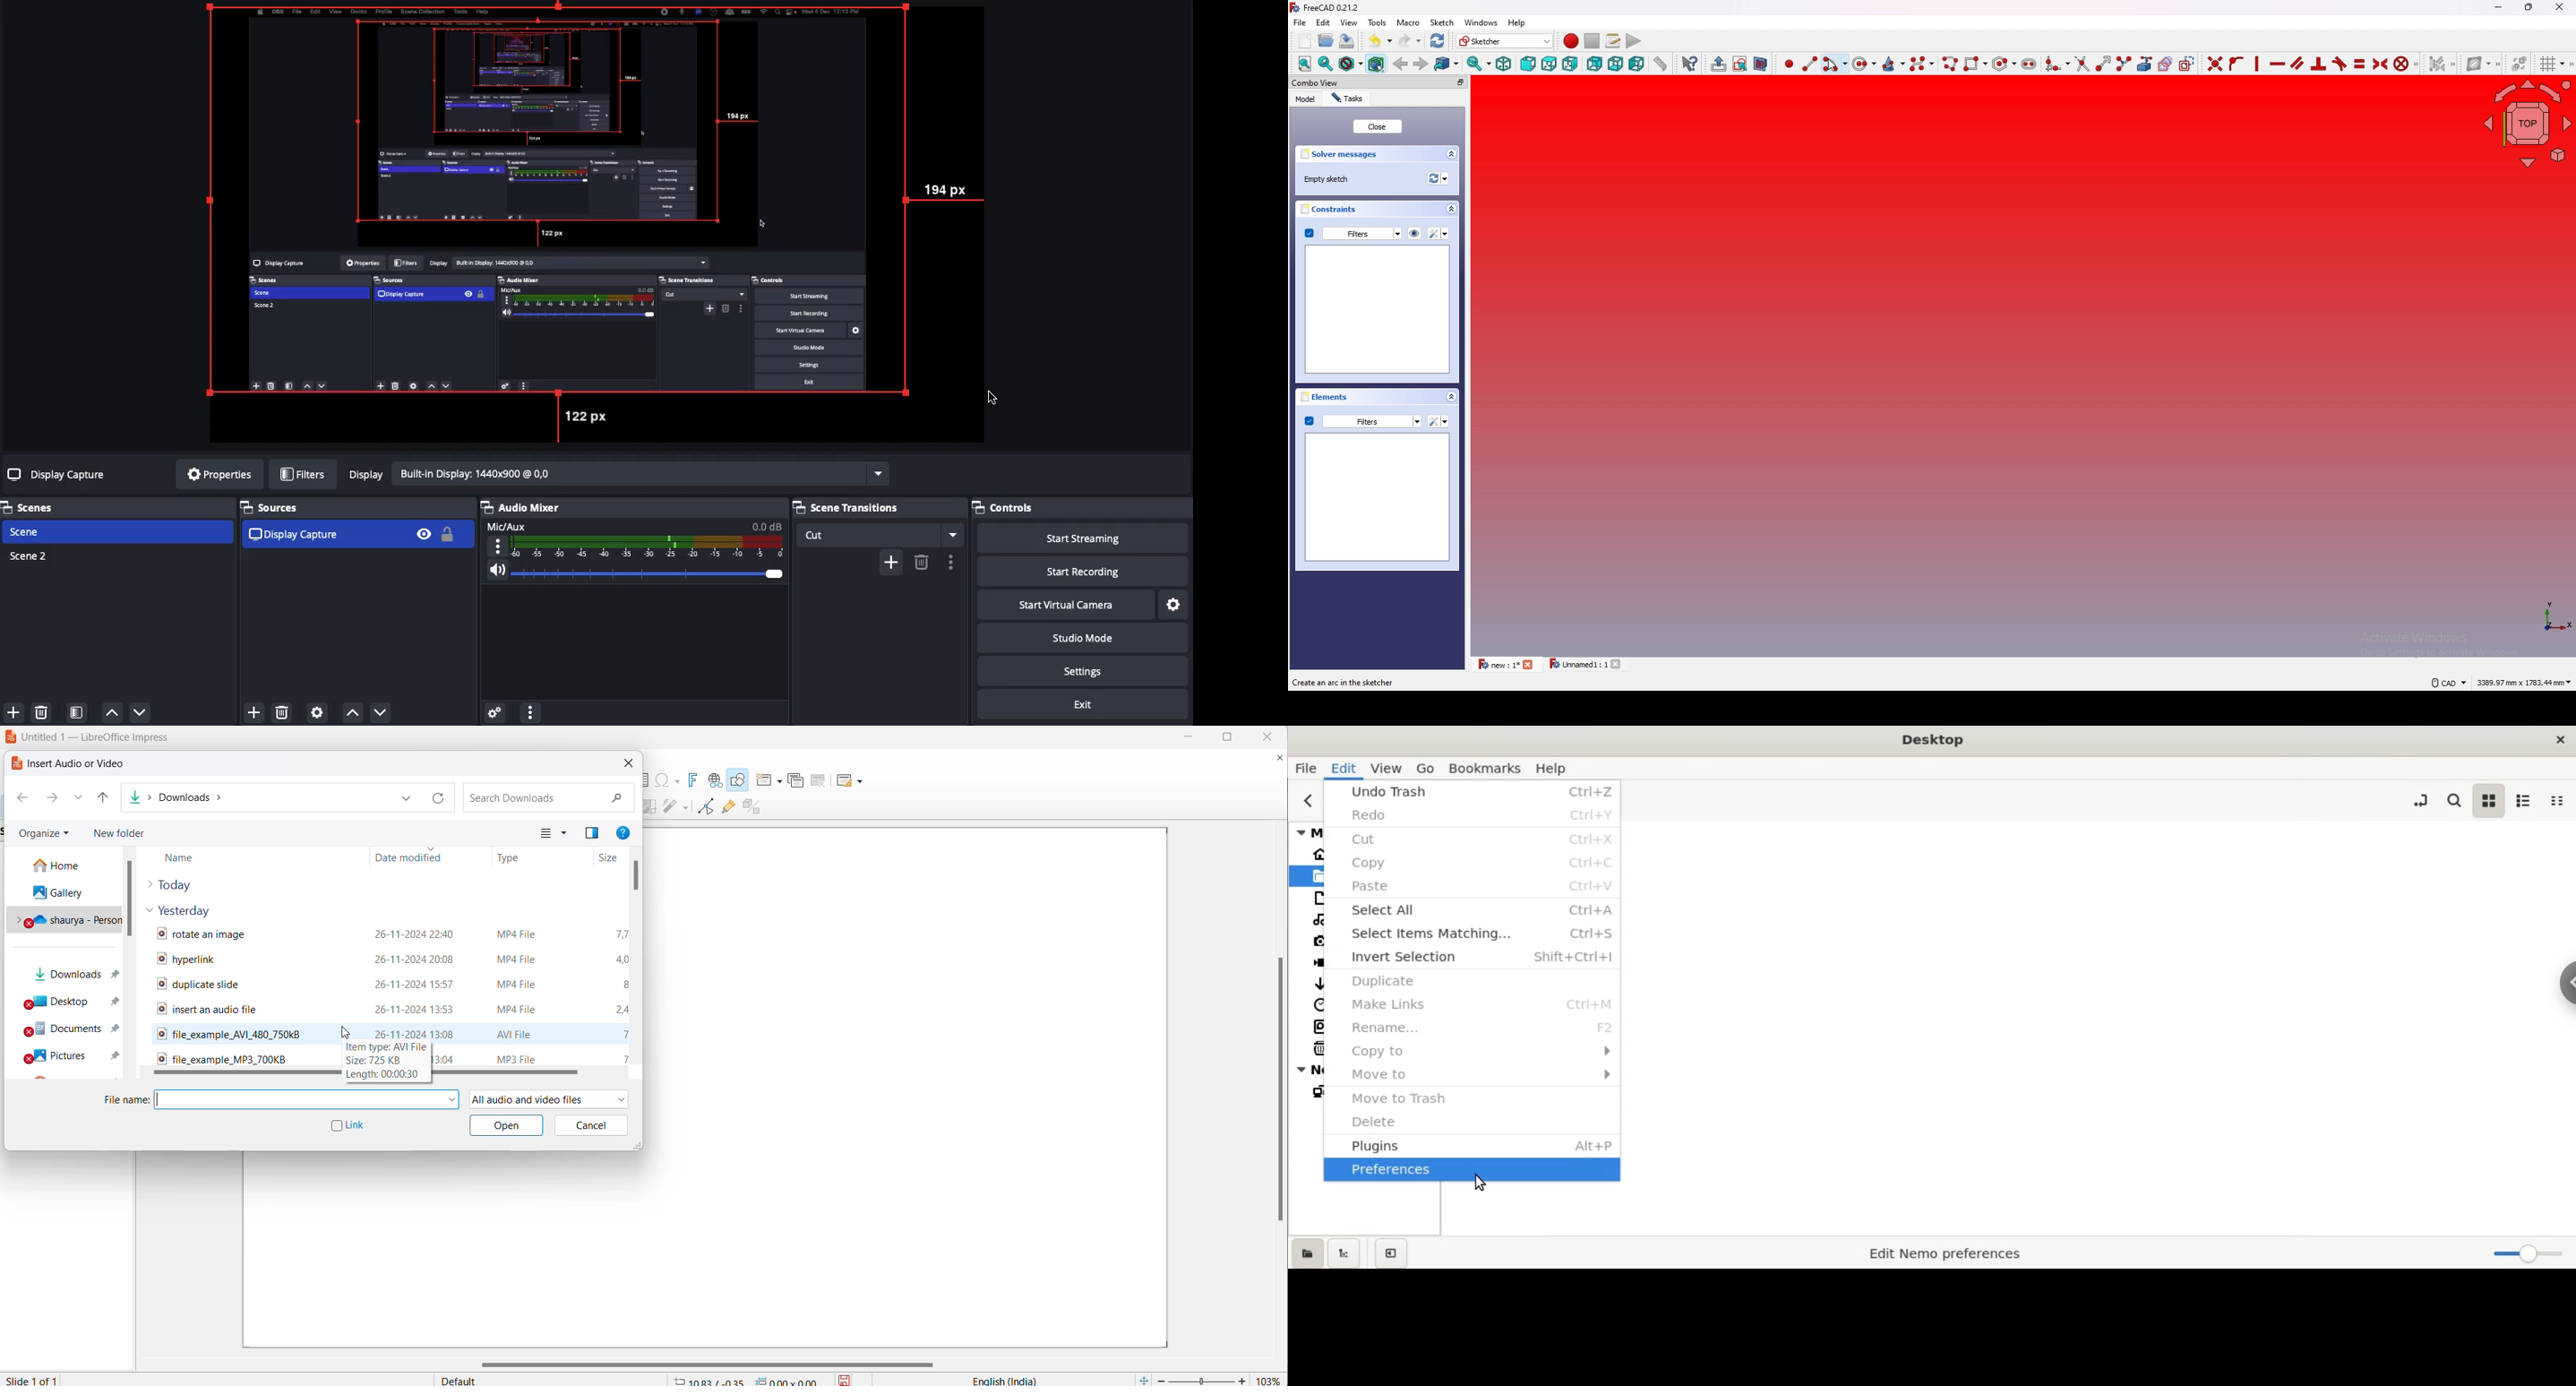 This screenshot has height=1400, width=2576. What do you see at coordinates (634, 546) in the screenshot?
I see `Audio Mixer` at bounding box center [634, 546].